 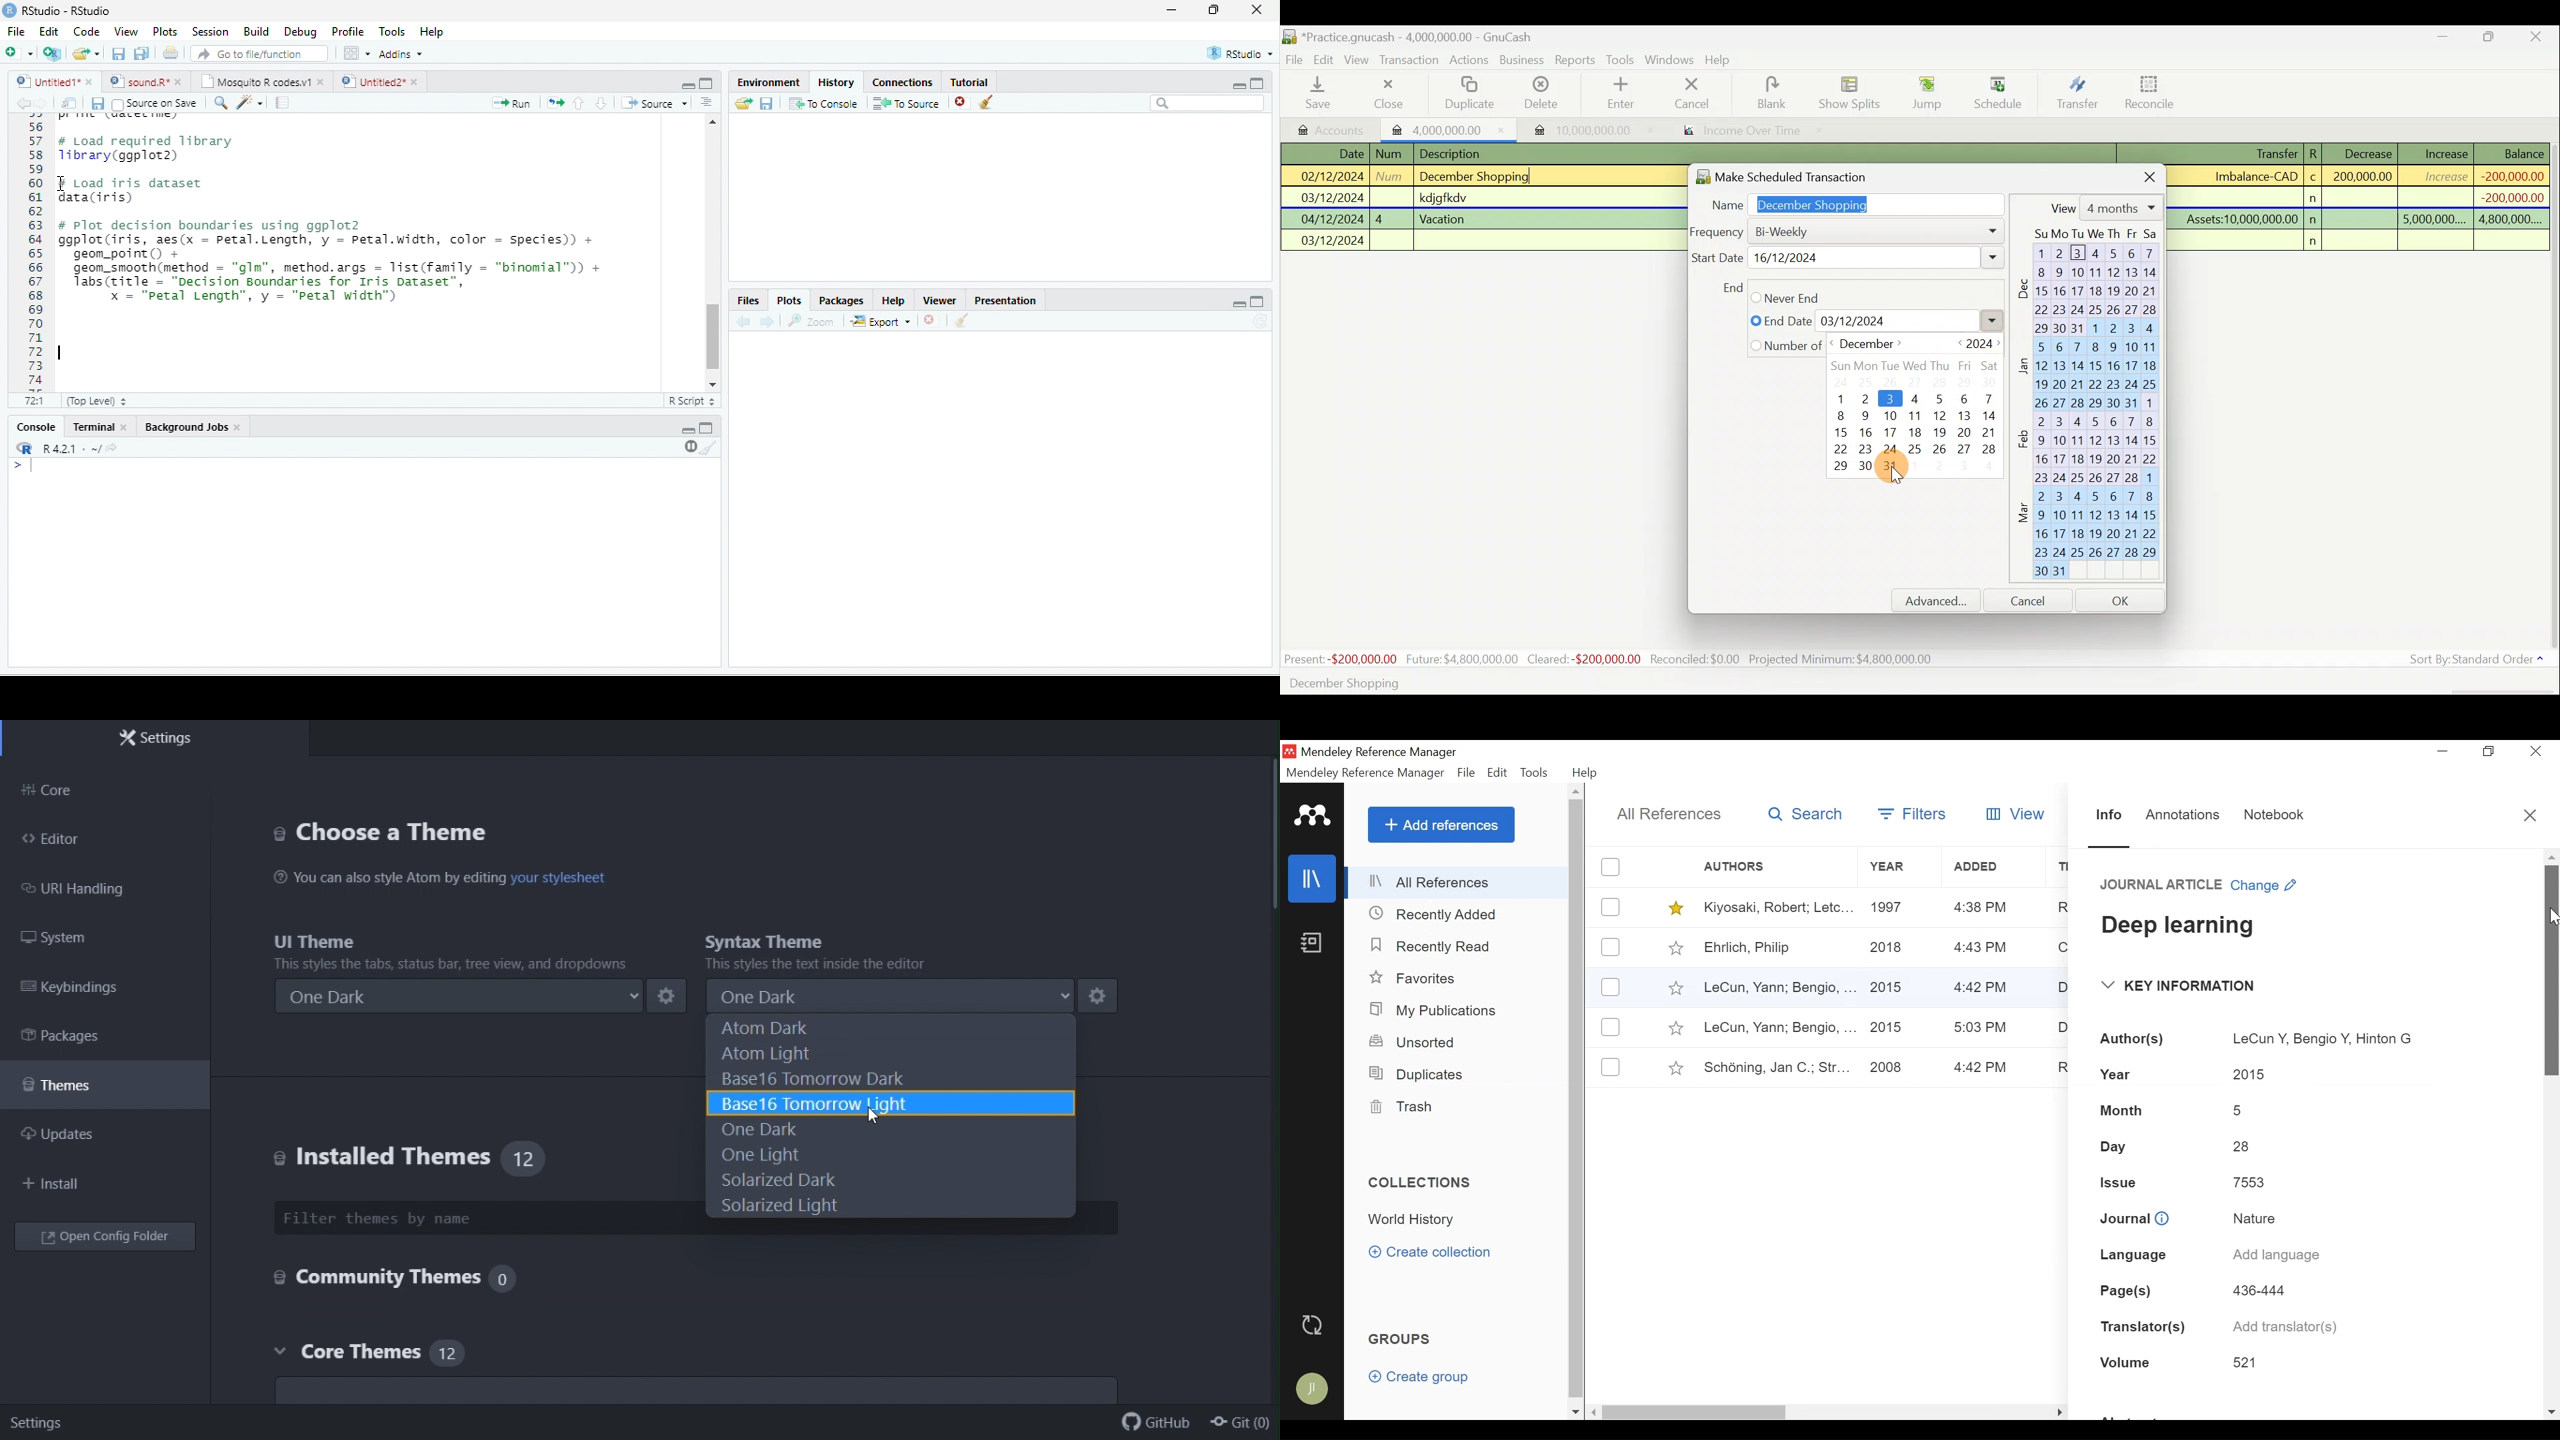 What do you see at coordinates (555, 103) in the screenshot?
I see `rerun` at bounding box center [555, 103].